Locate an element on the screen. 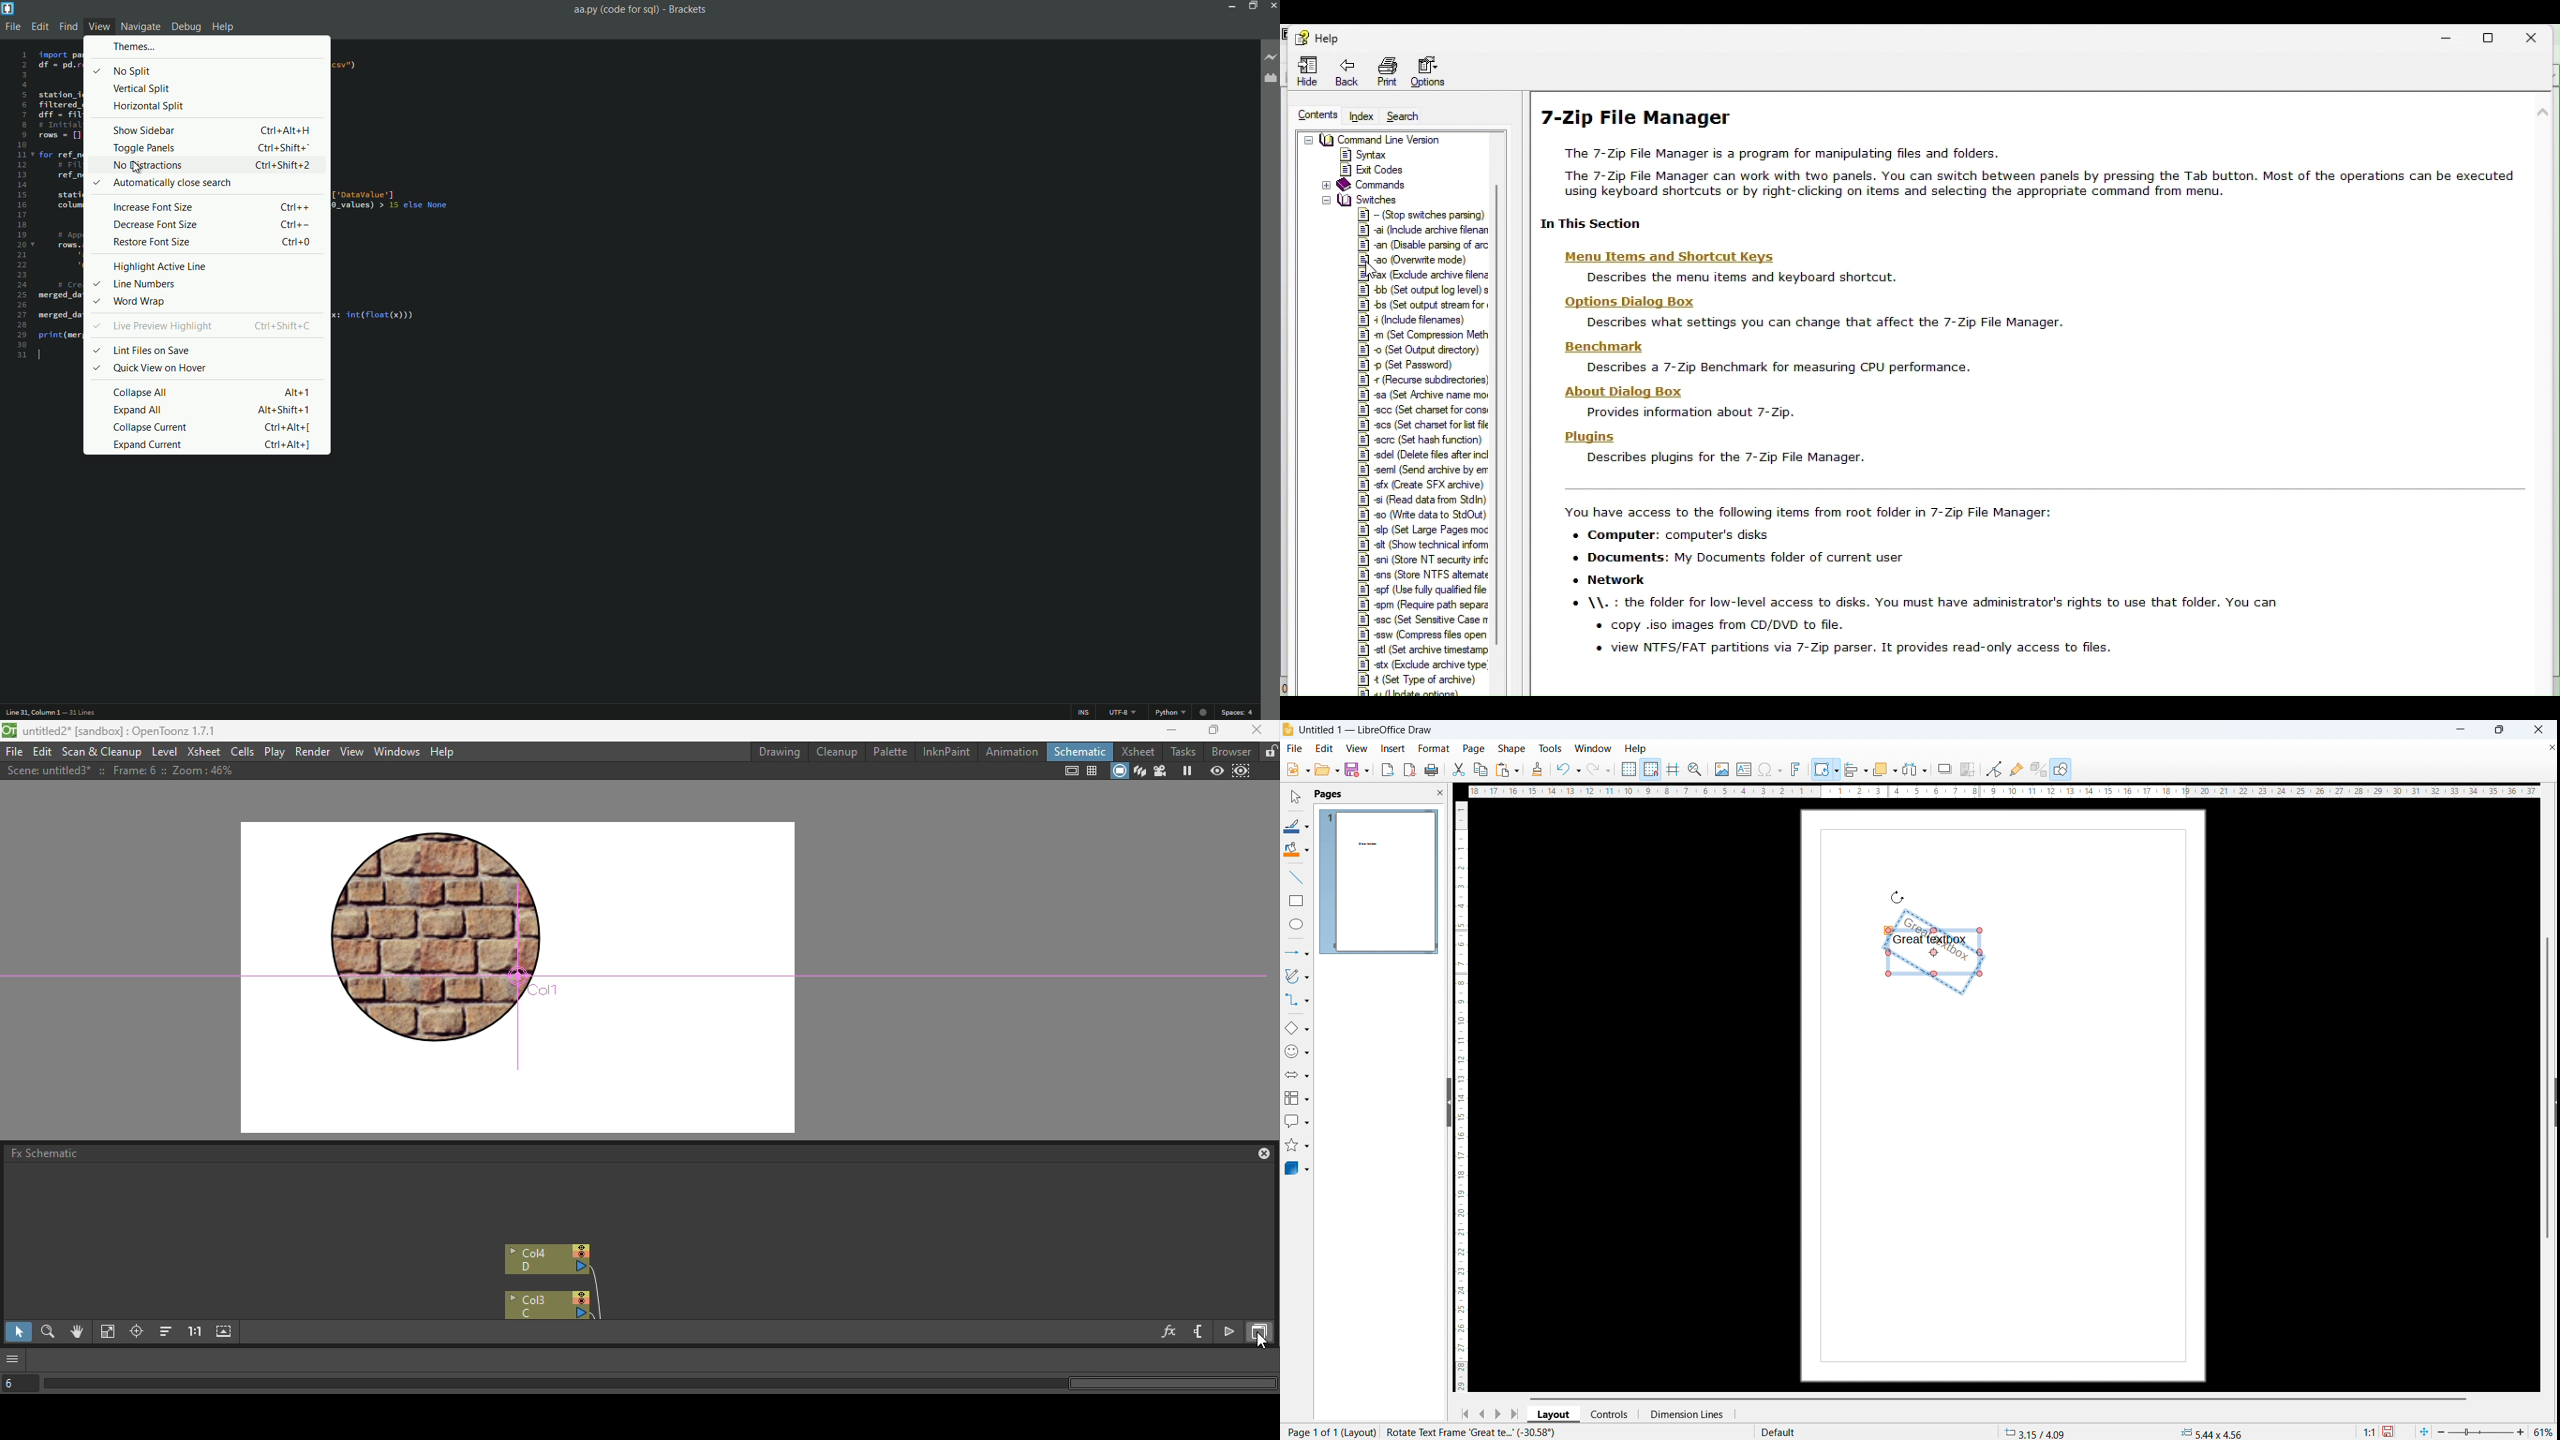  flowcharts is located at coordinates (1296, 1098).